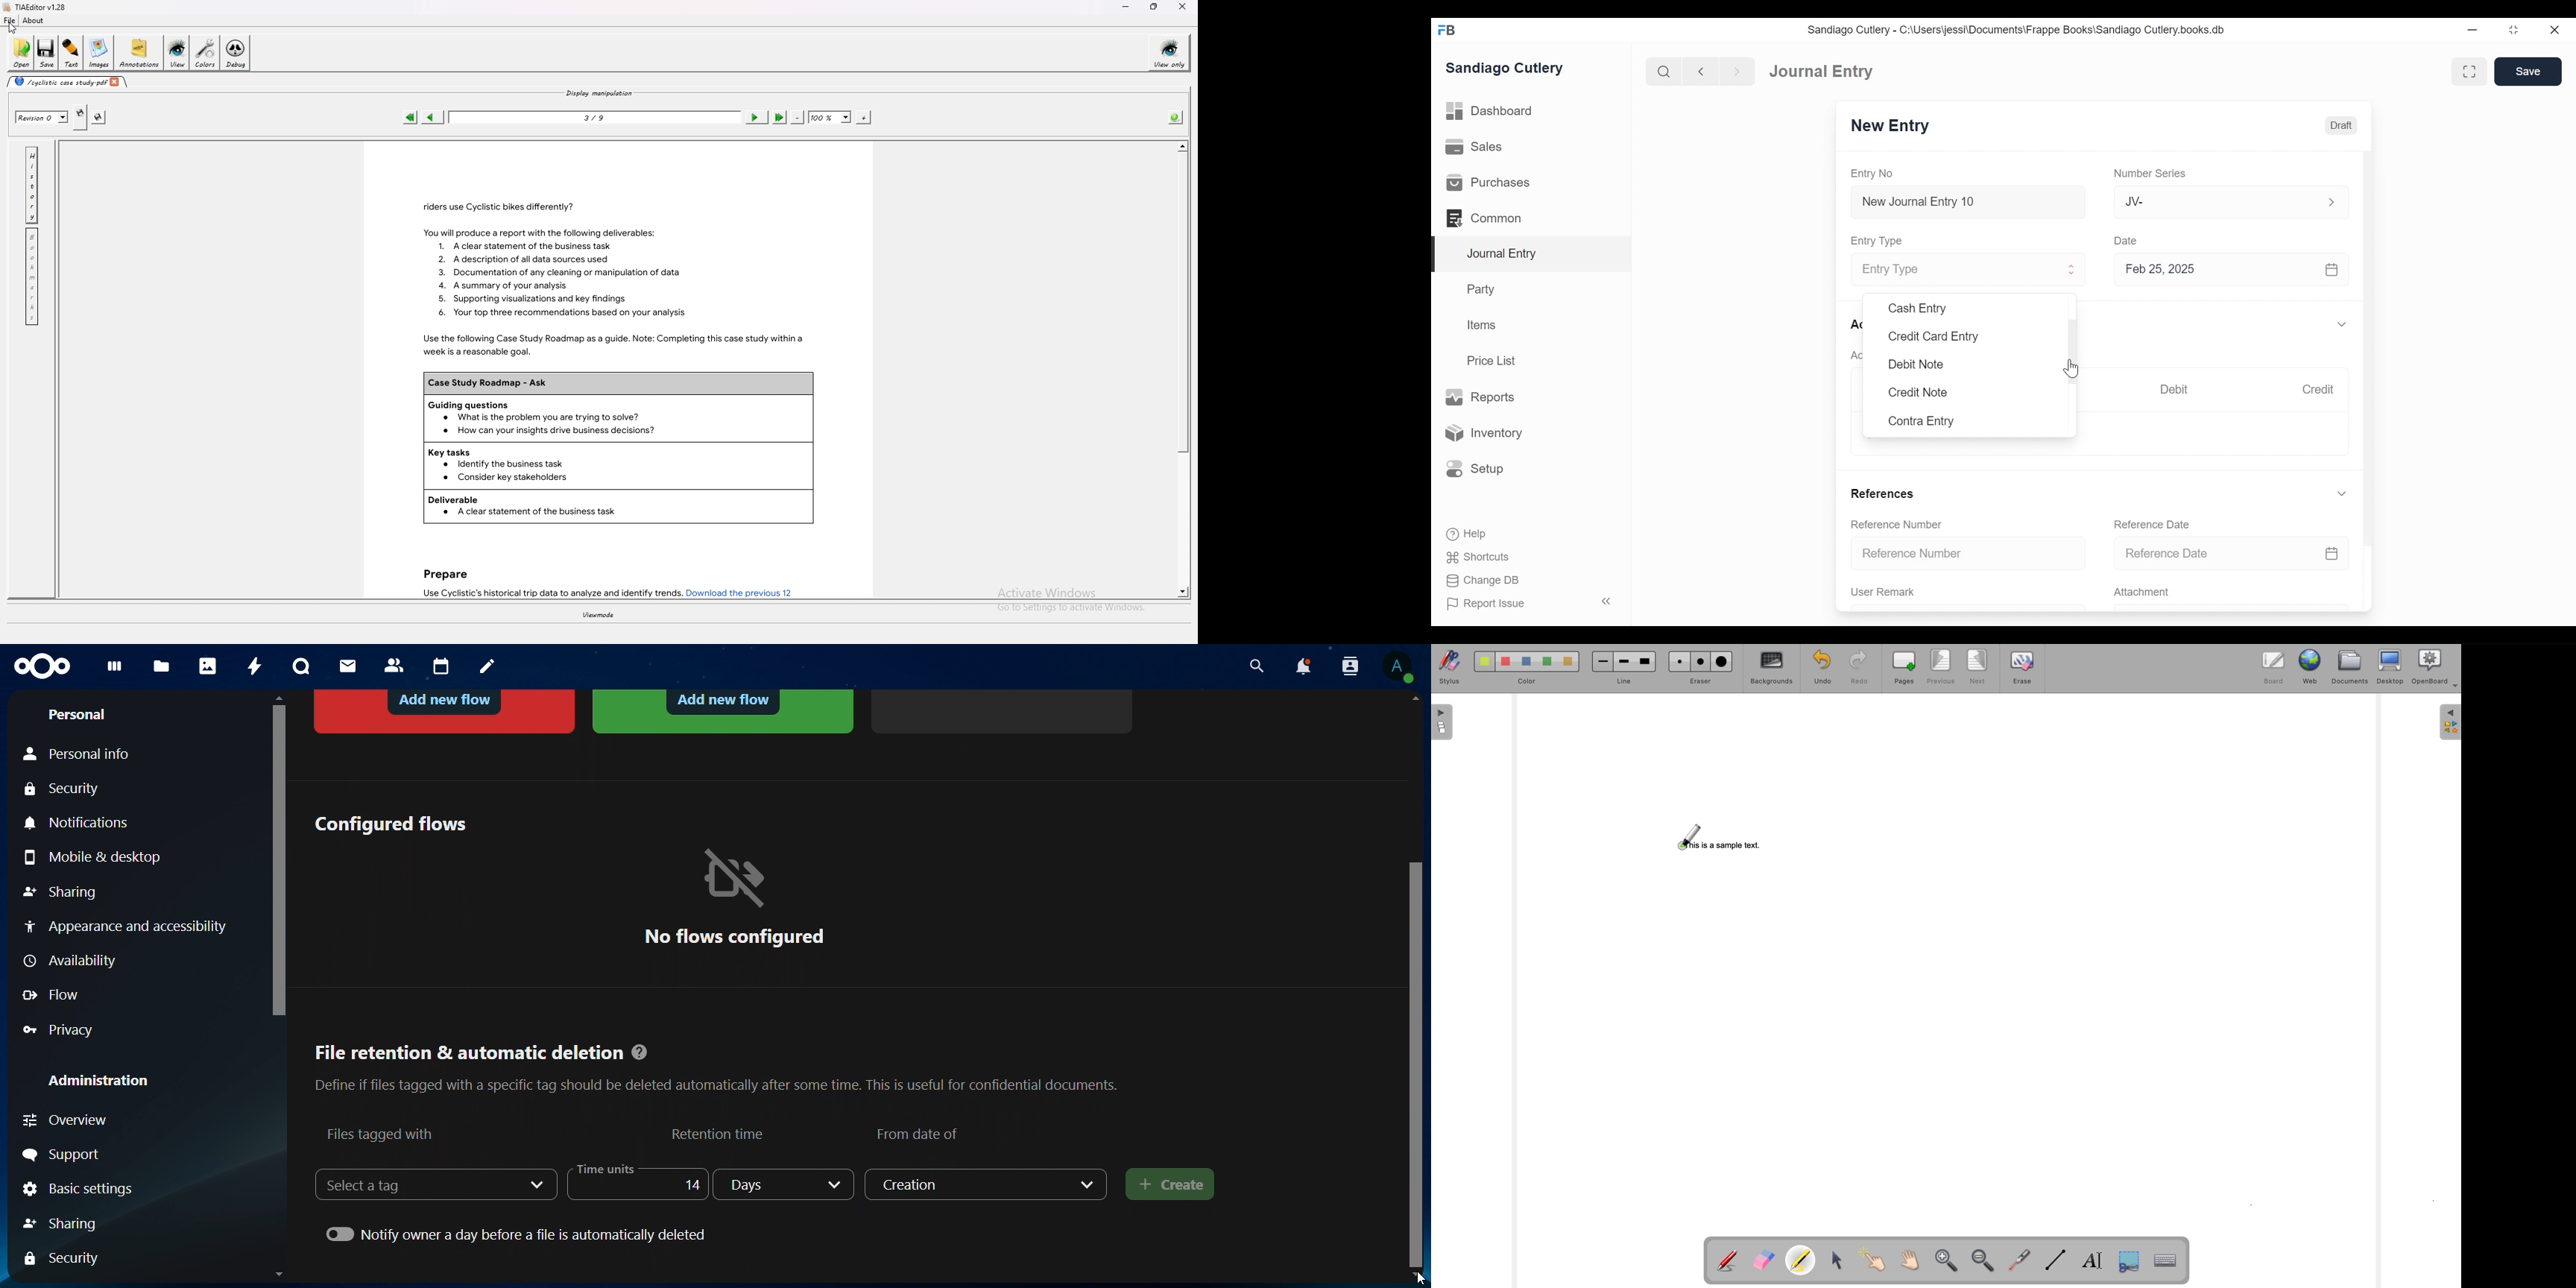  Describe the element at coordinates (77, 1222) in the screenshot. I see `sharing` at that location.